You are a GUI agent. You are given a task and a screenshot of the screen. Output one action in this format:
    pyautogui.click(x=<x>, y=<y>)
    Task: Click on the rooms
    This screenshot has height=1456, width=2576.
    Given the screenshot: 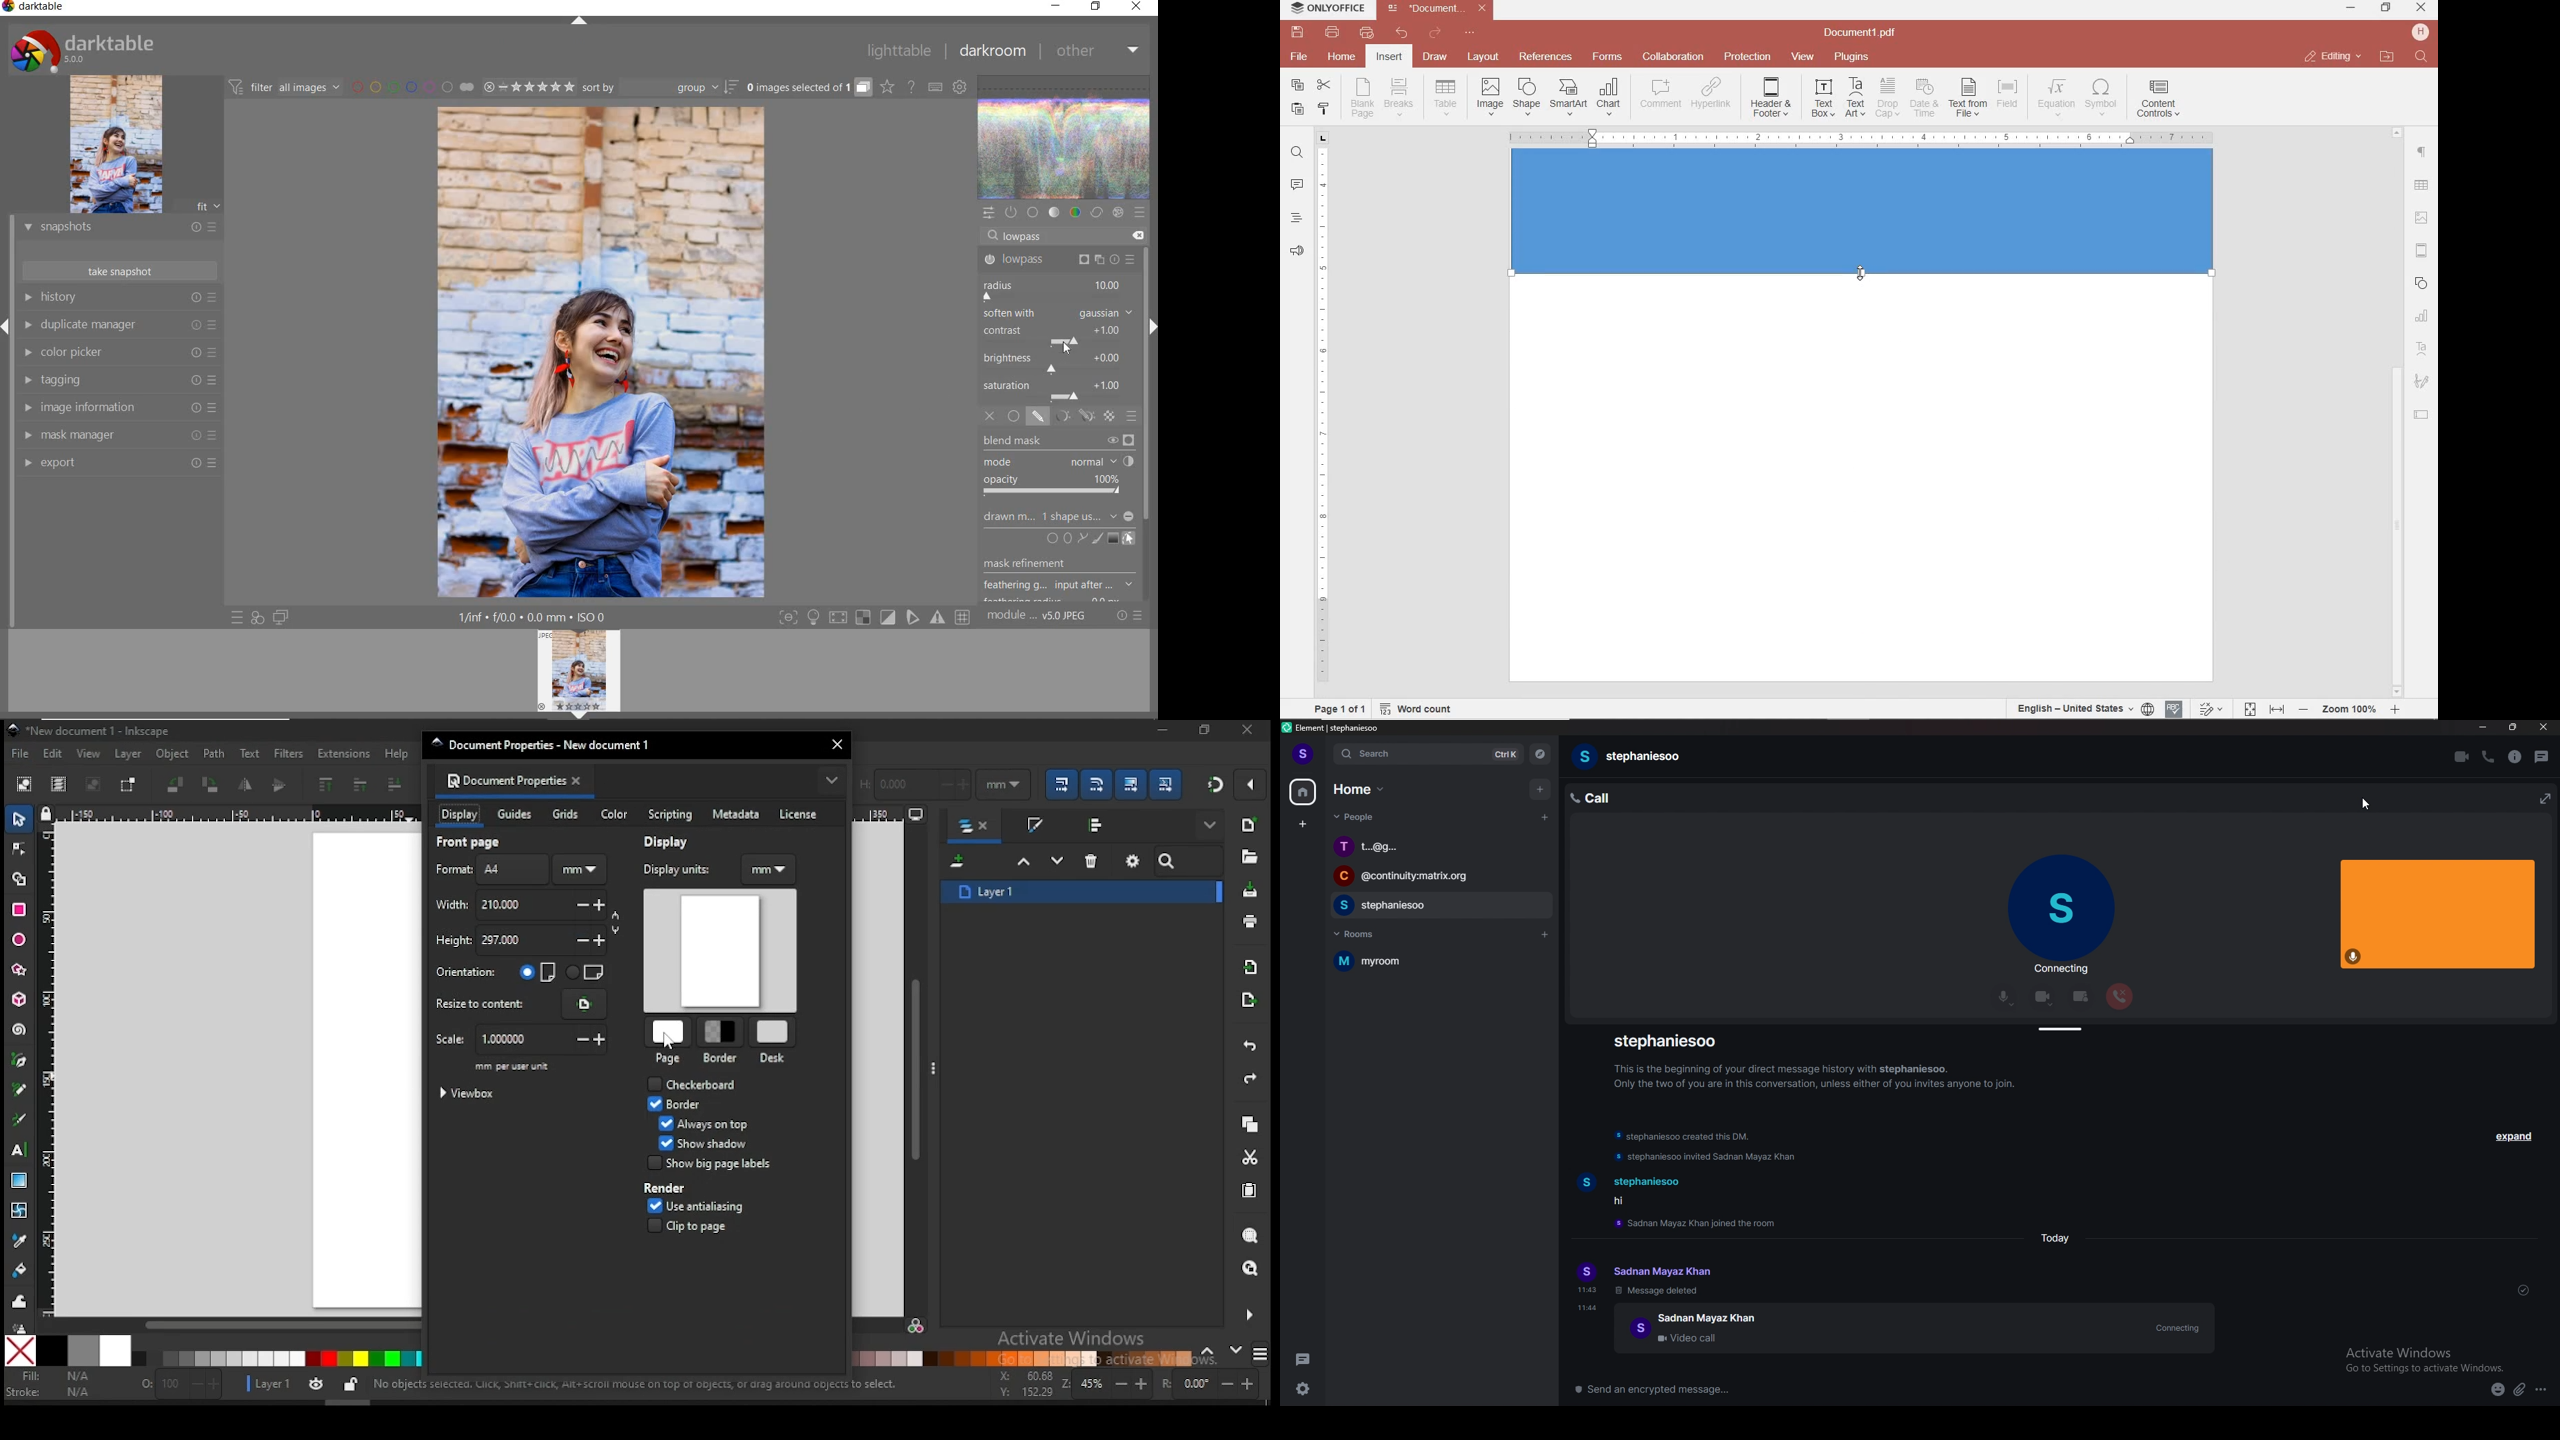 What is the action you would take?
    pyautogui.click(x=1364, y=935)
    